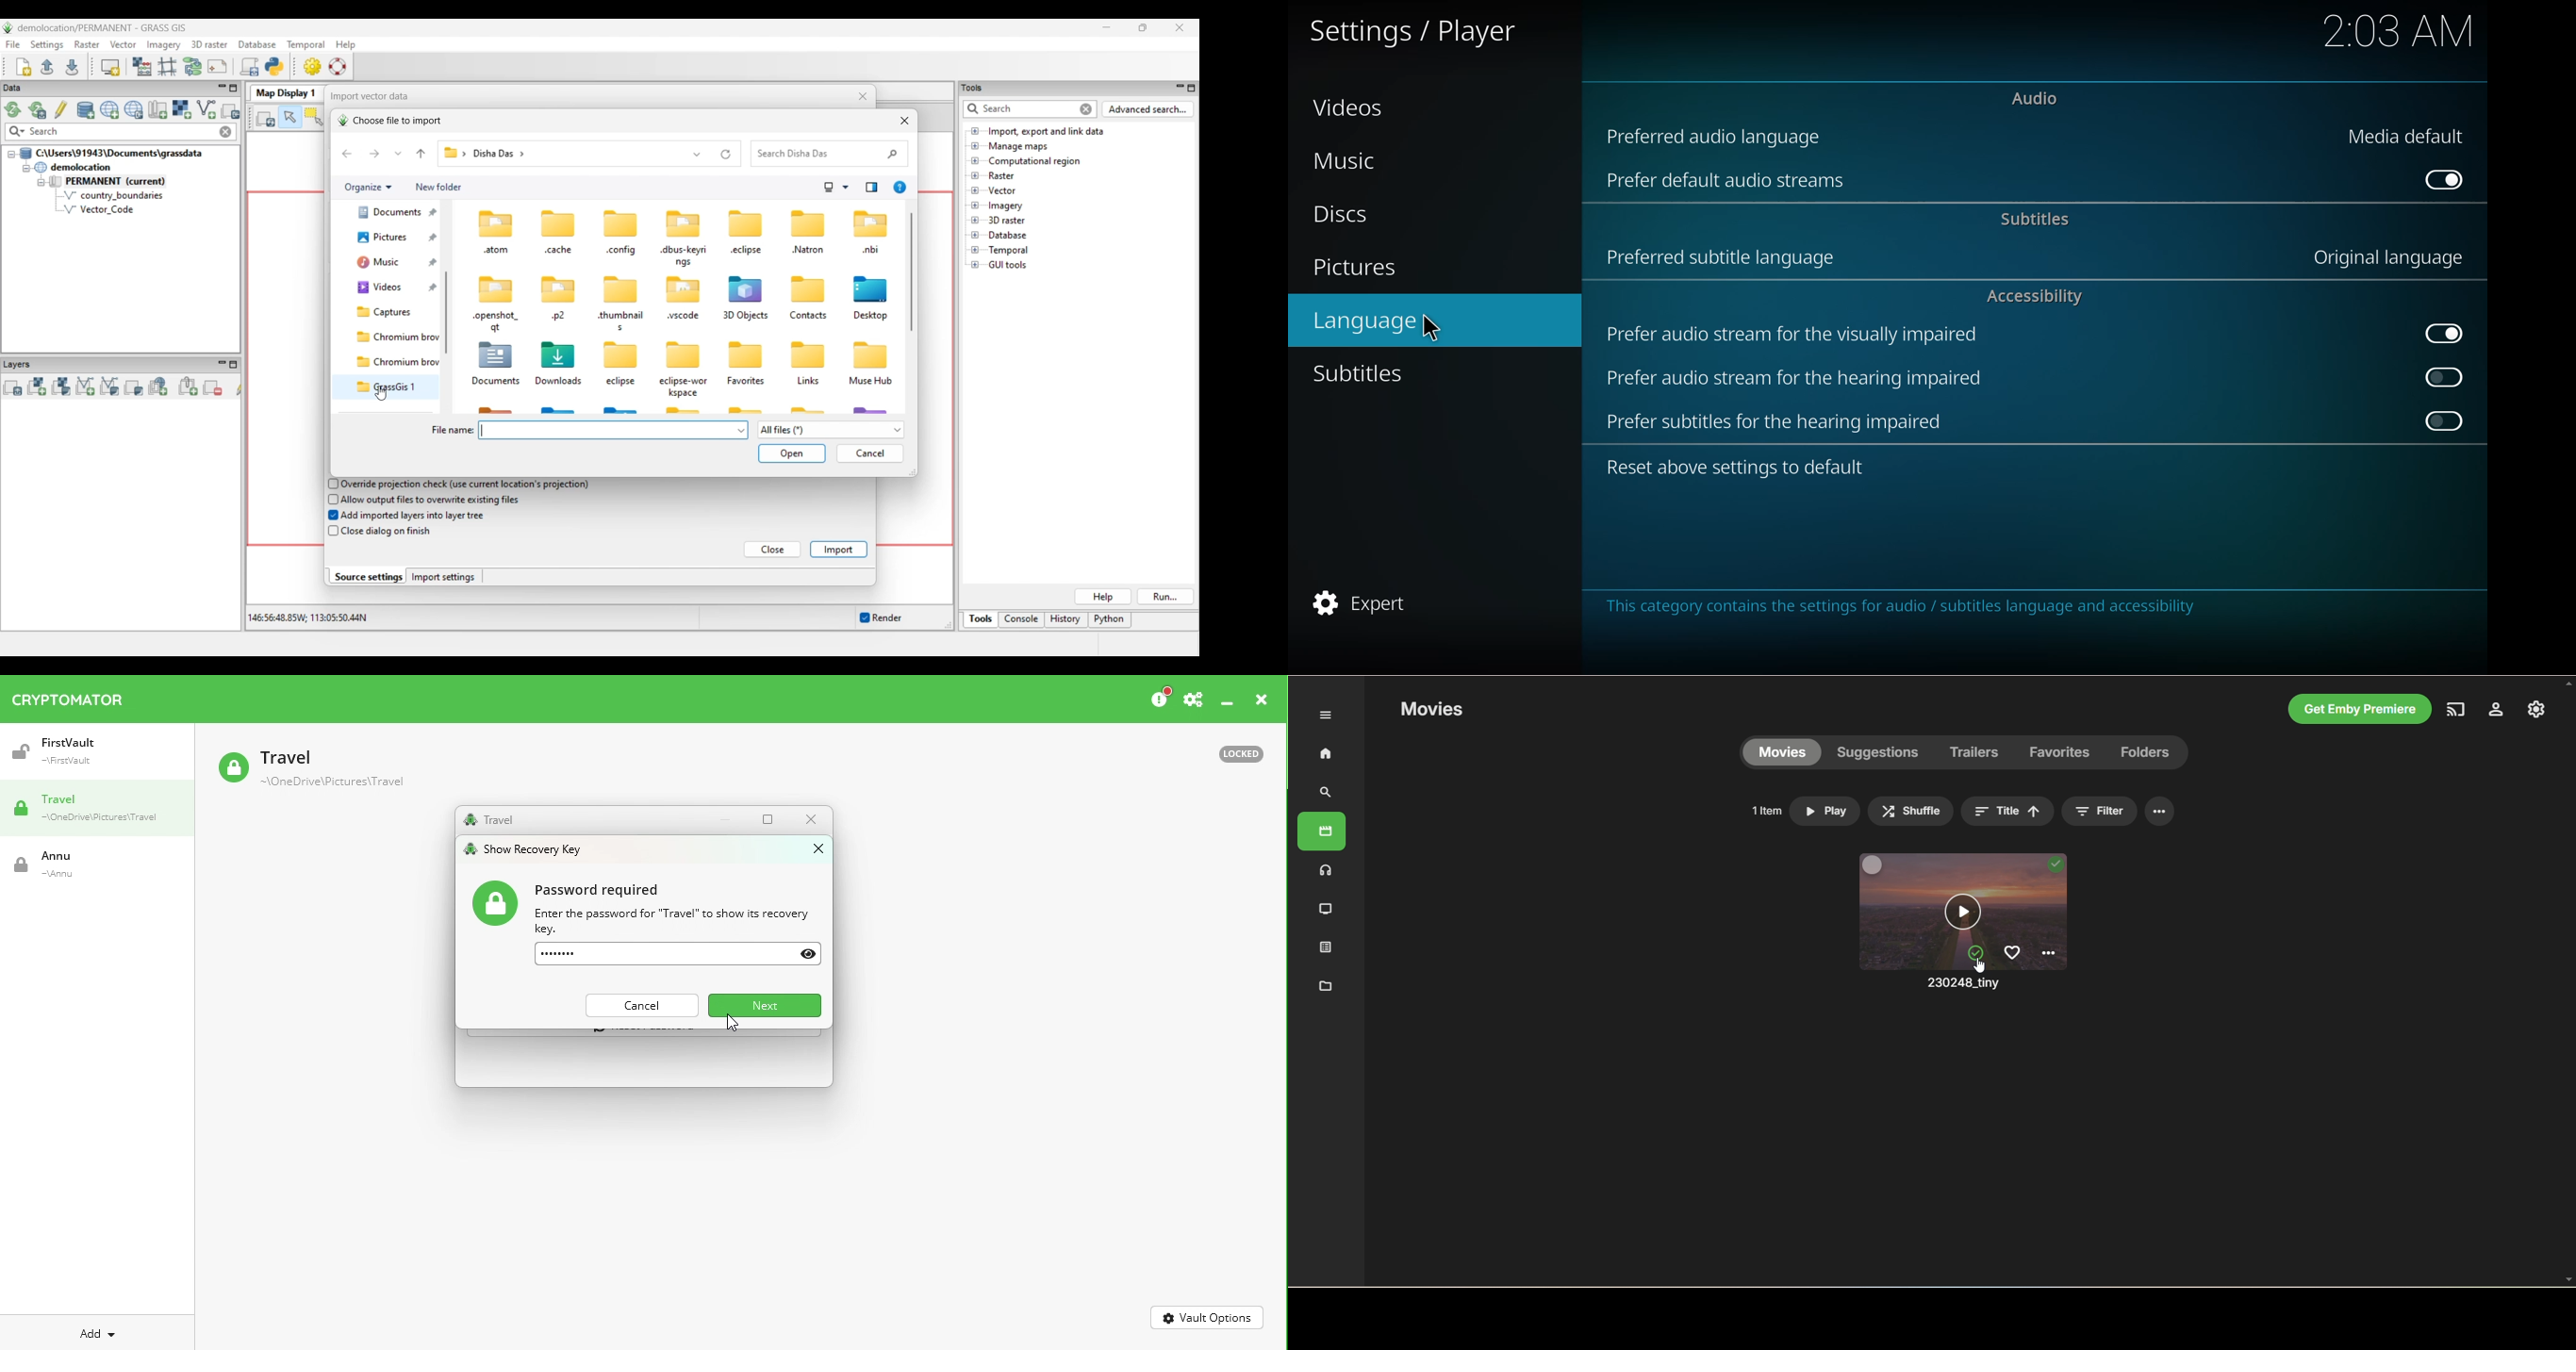 The image size is (2576, 1372). Describe the element at coordinates (1796, 334) in the screenshot. I see `prefer audio stream for visually impaired` at that location.